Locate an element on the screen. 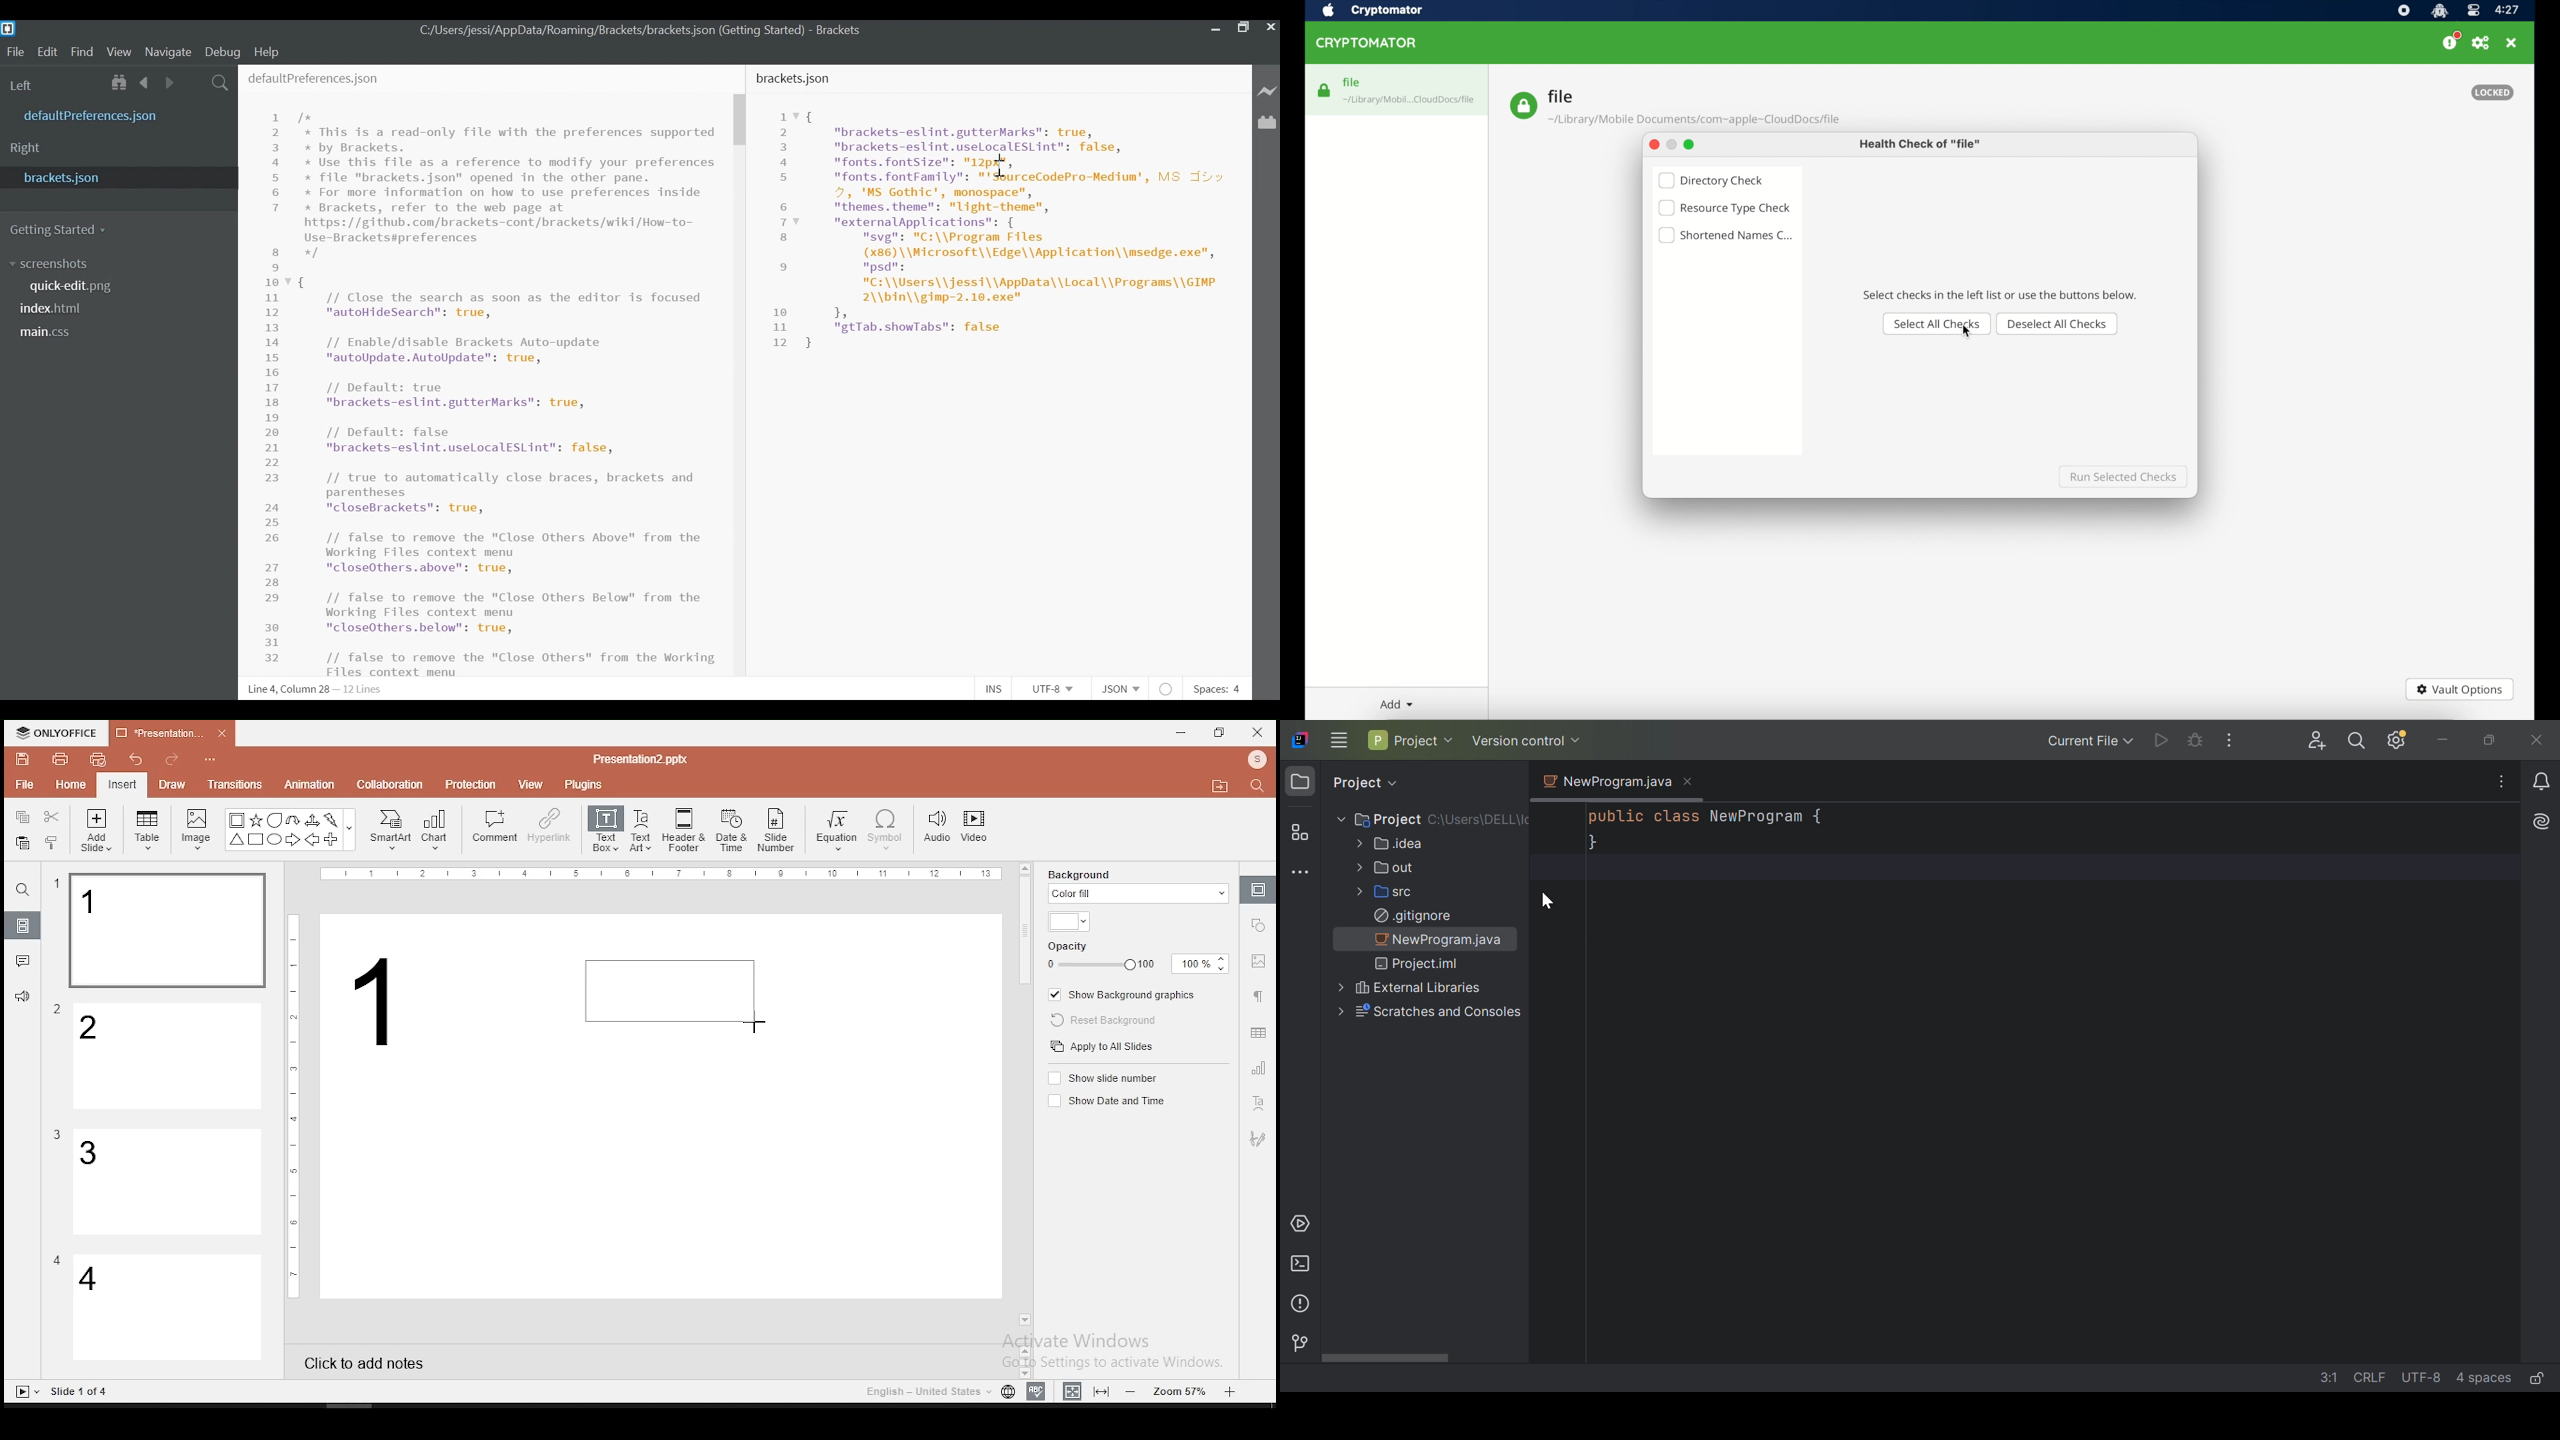 Image resolution: width=2576 pixels, height=1456 pixels. insert is located at coordinates (121, 784).